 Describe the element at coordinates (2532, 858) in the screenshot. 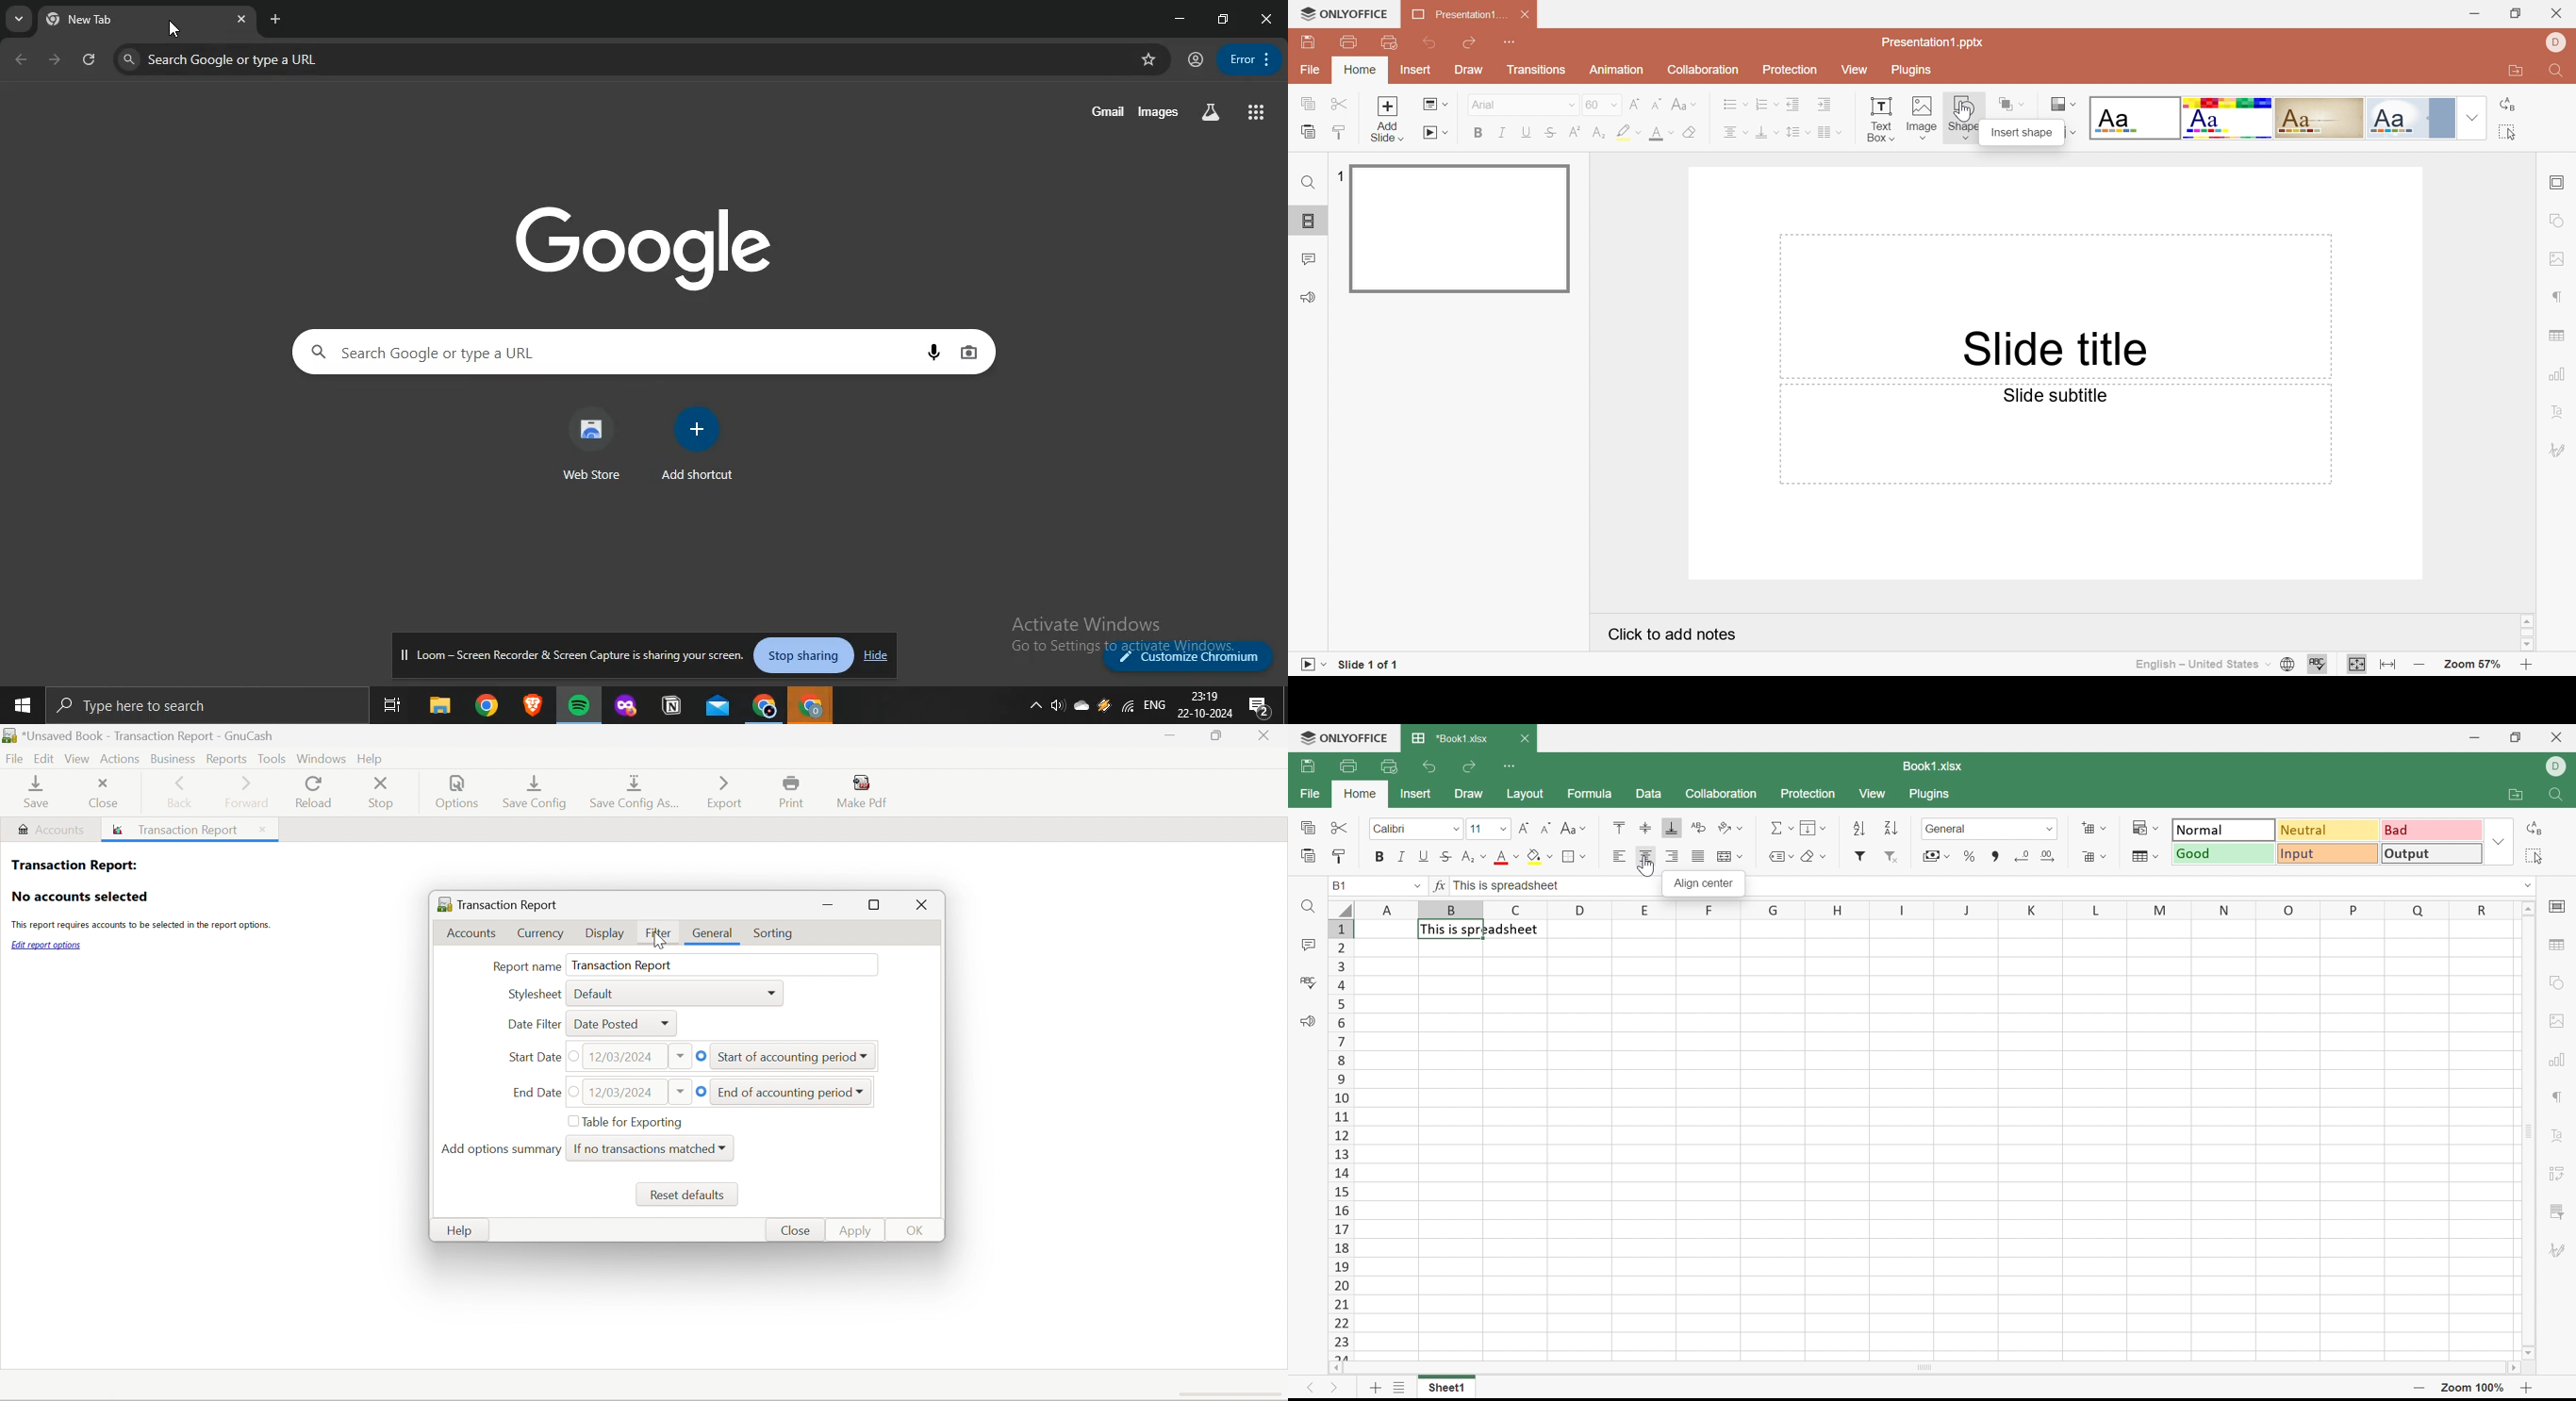

I see `Select all` at that location.